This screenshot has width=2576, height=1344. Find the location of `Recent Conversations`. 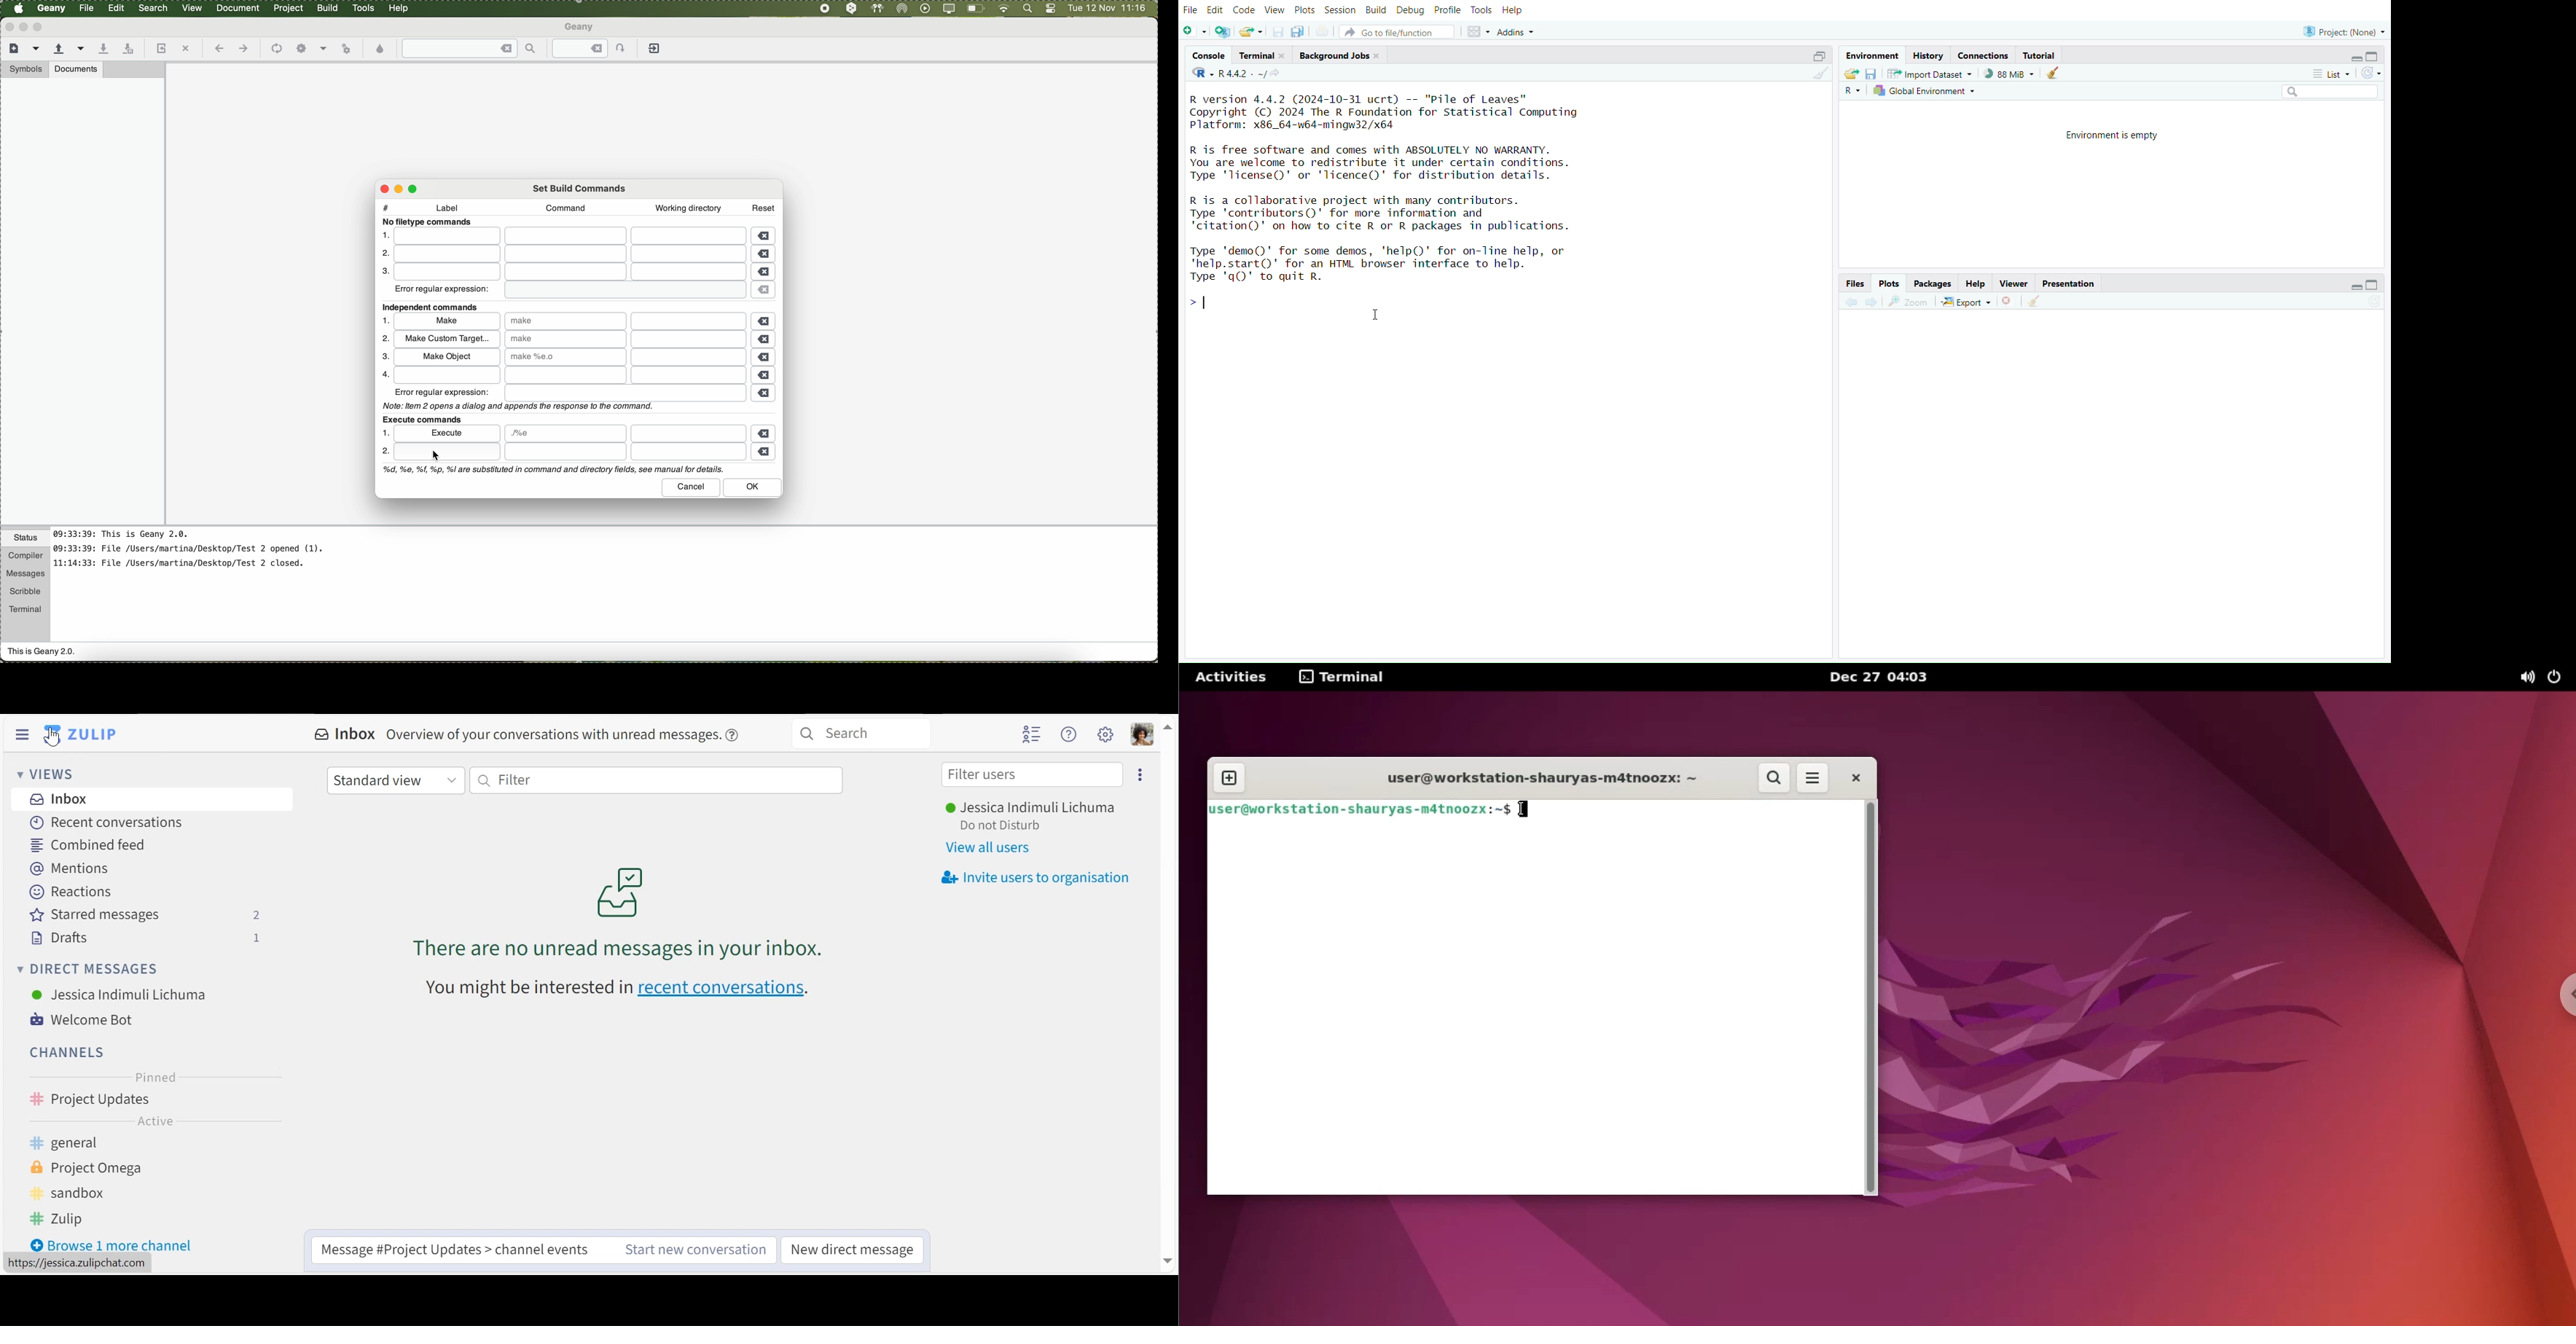

Recent Conversations is located at coordinates (107, 823).